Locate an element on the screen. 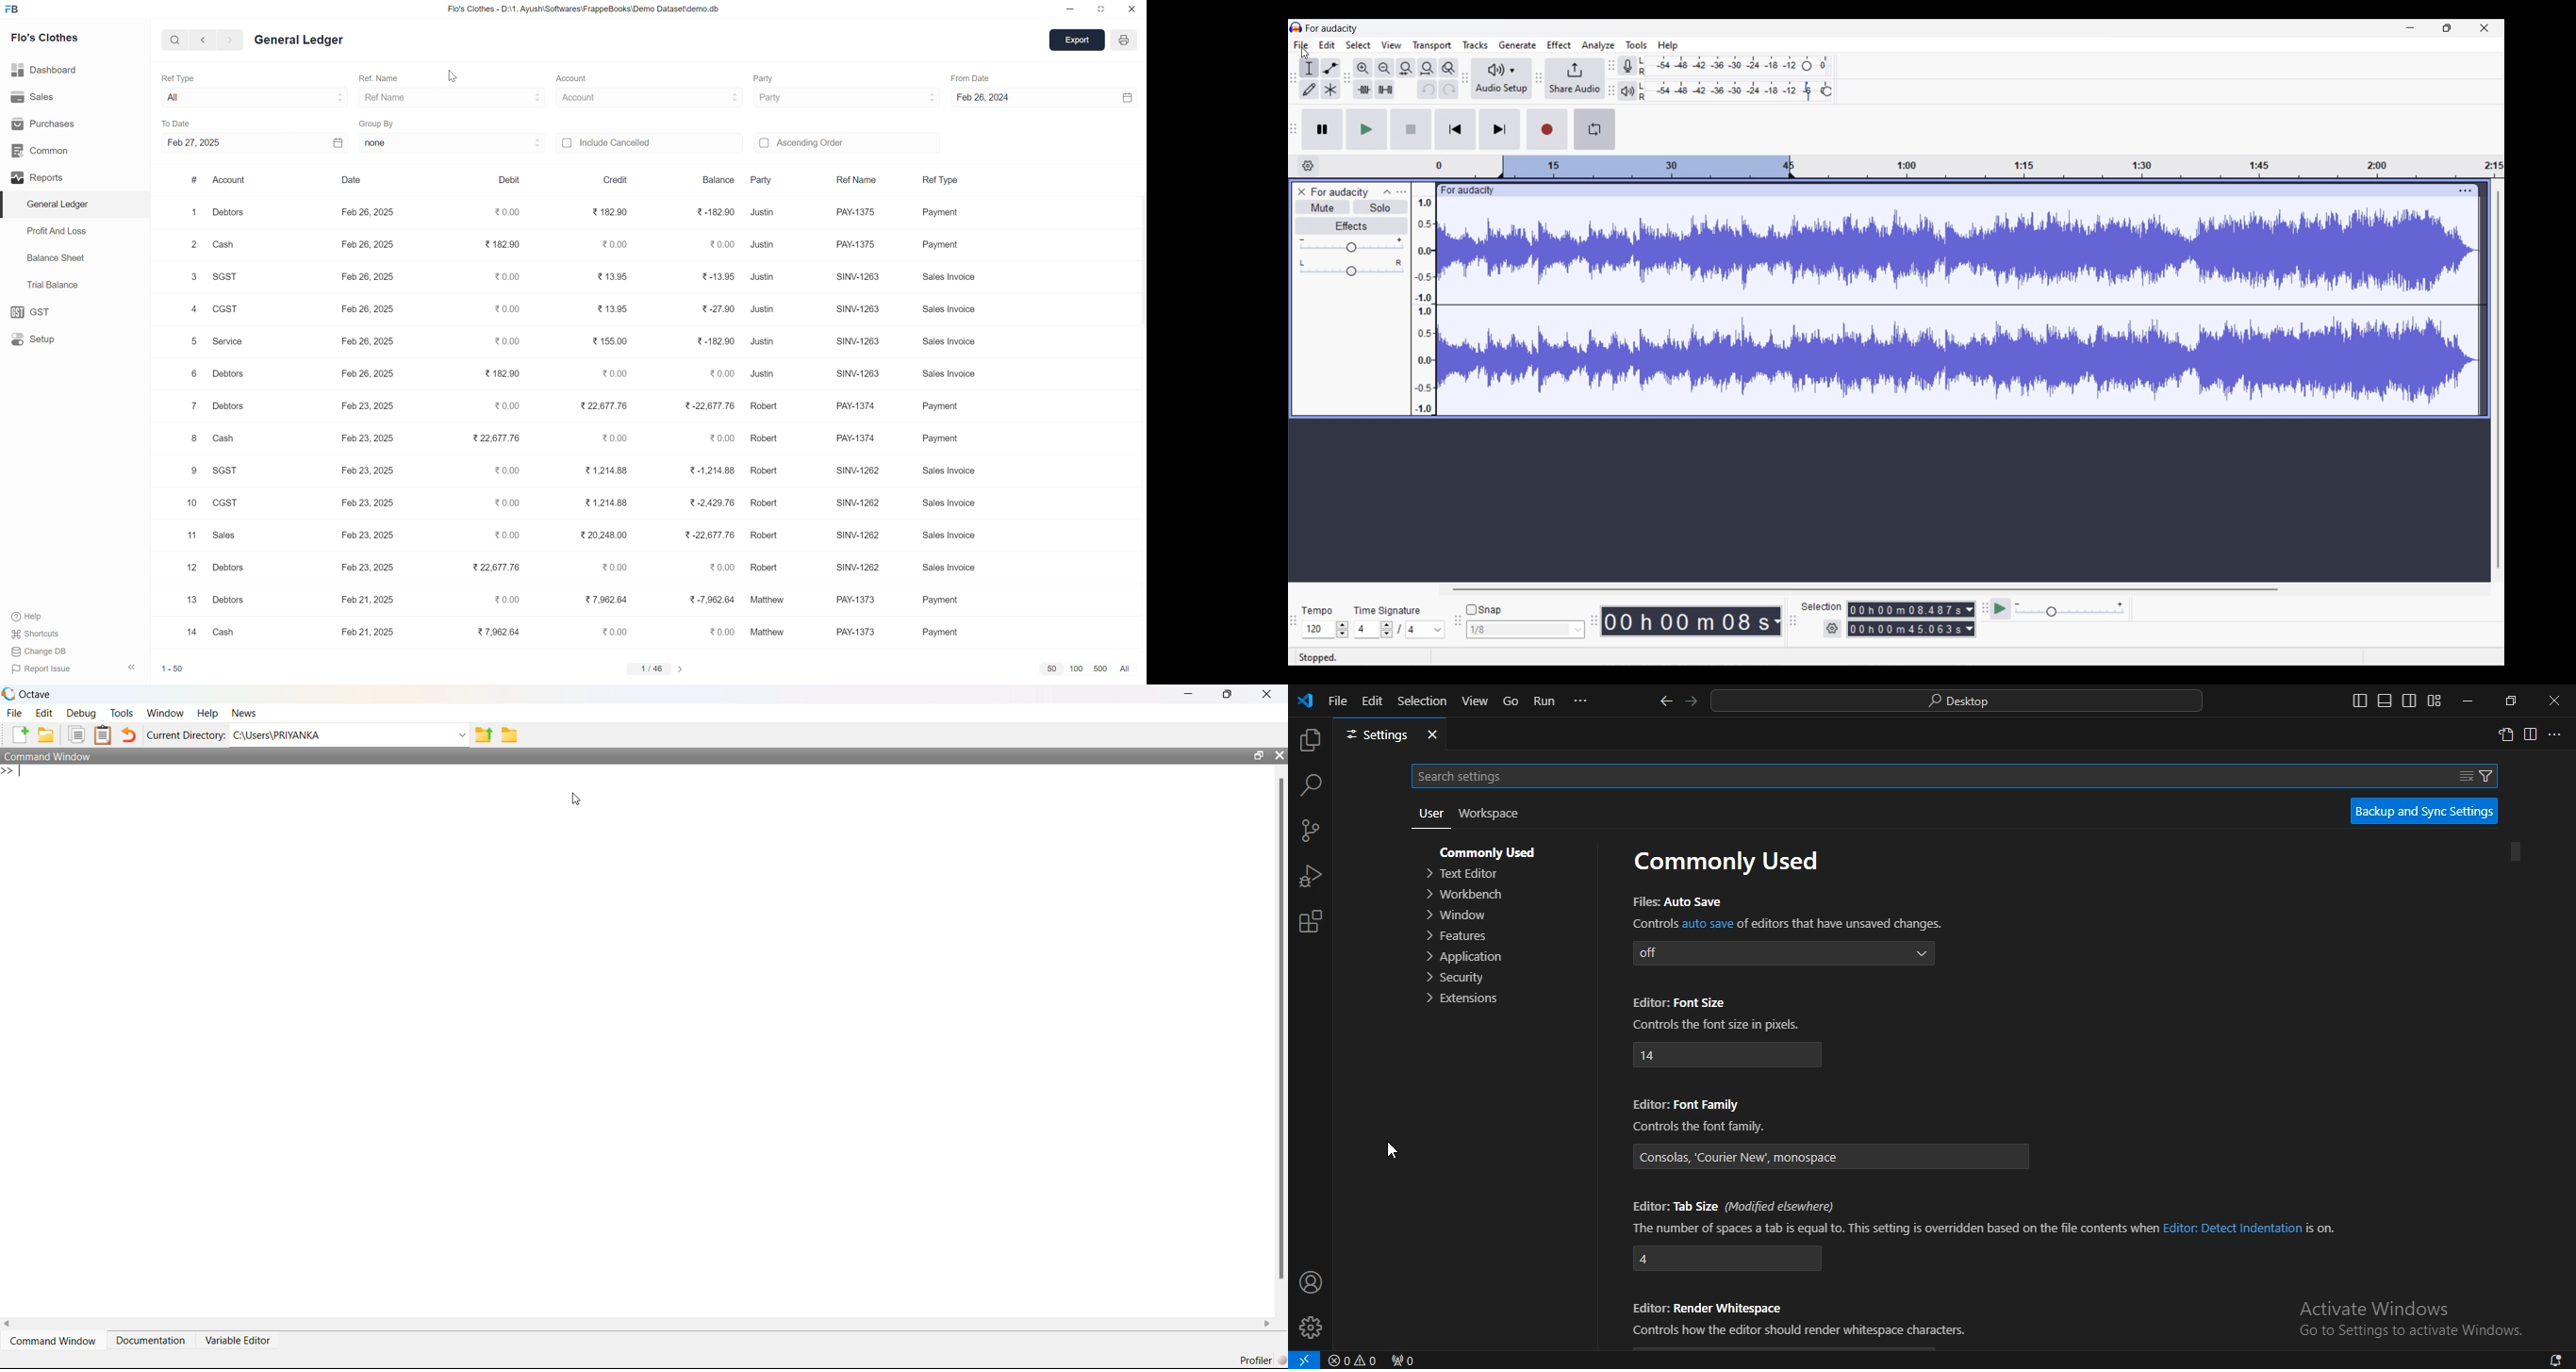 The width and height of the screenshot is (2576, 1372). sales invoice is located at coordinates (949, 473).